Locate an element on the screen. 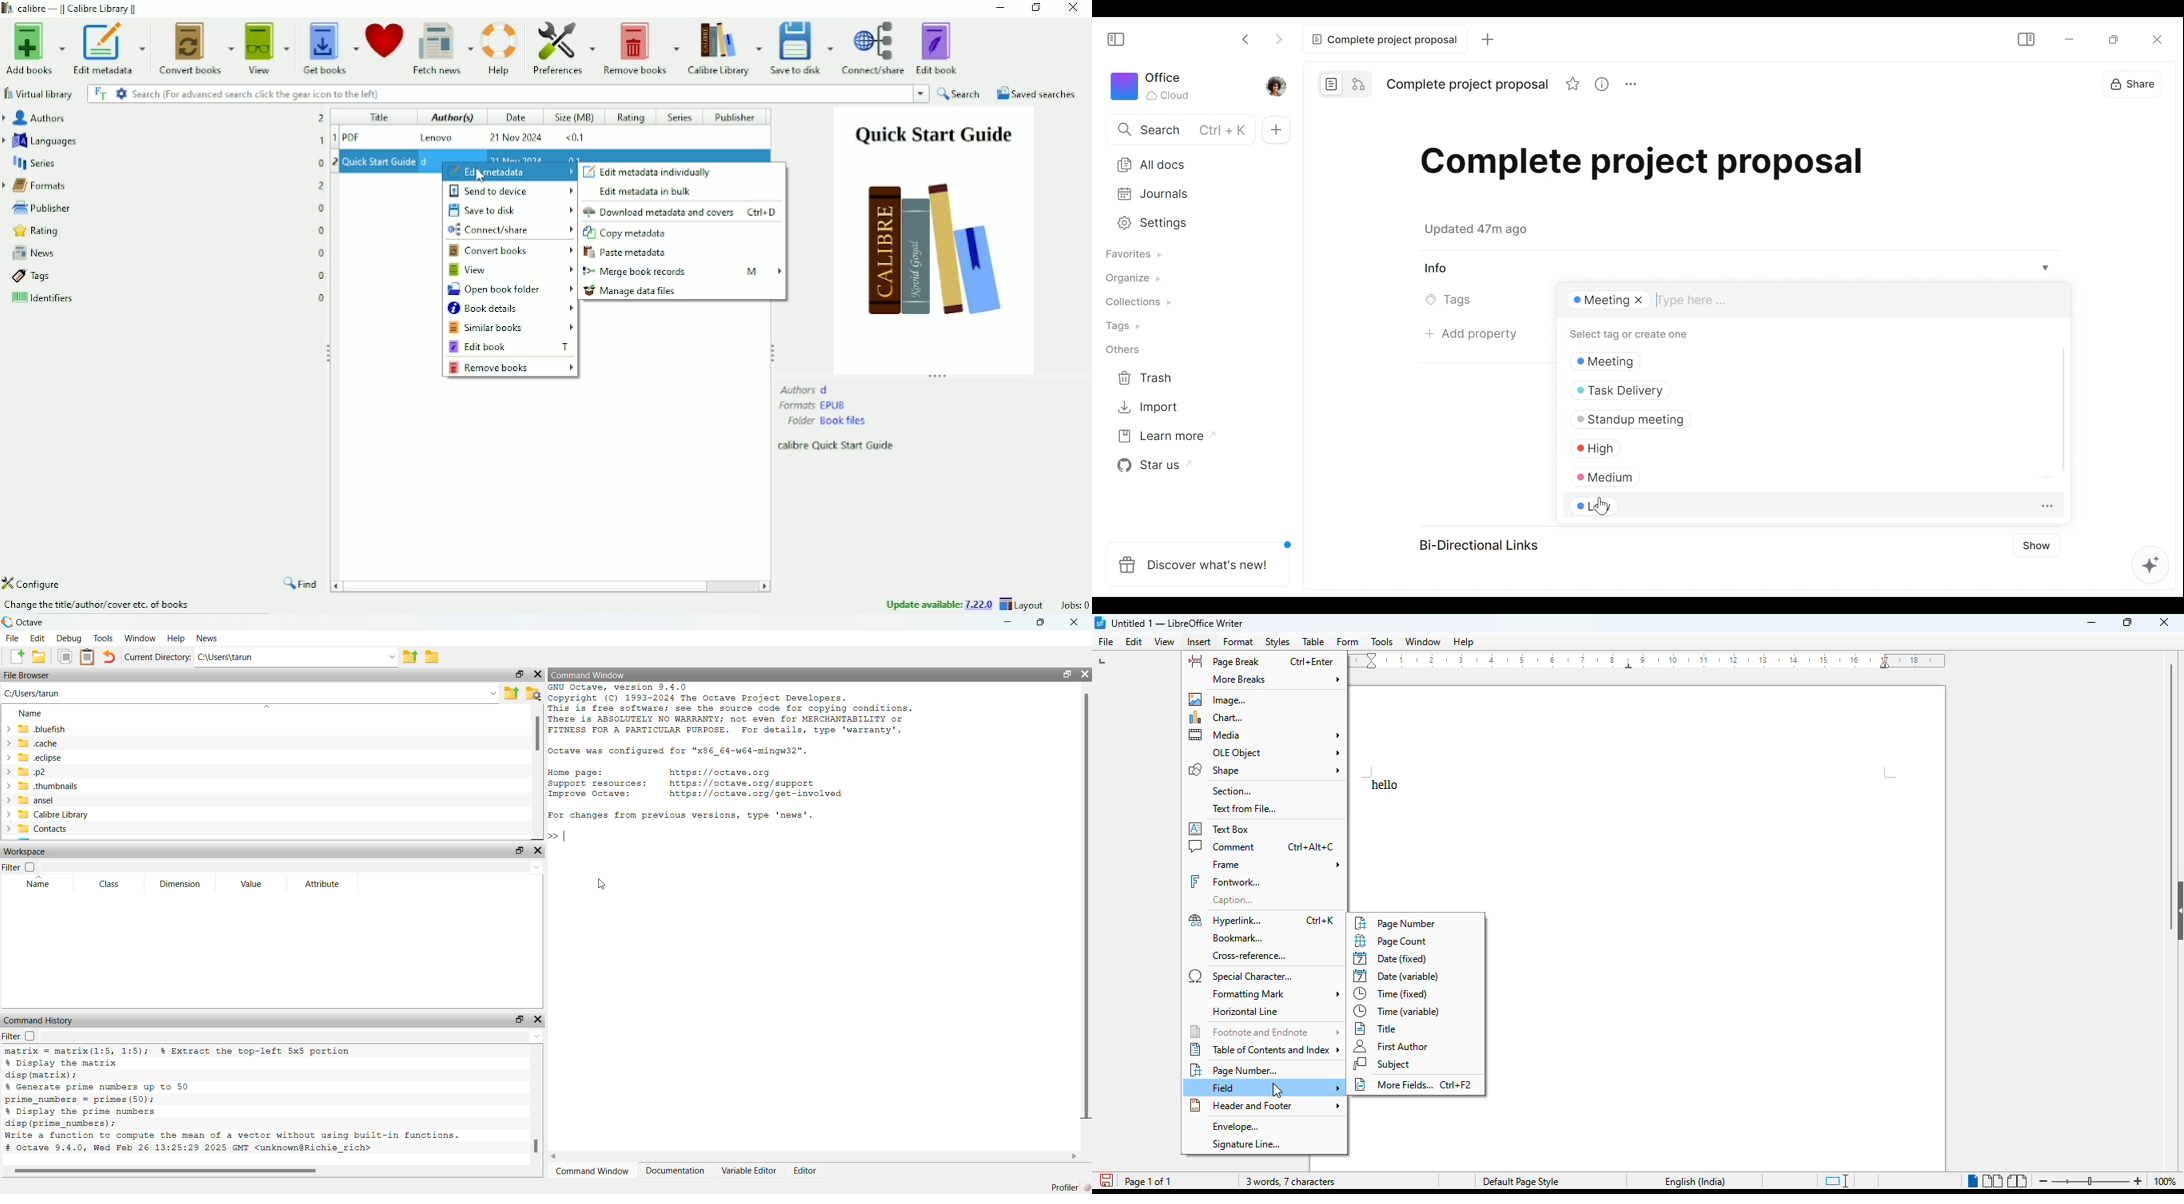  Updated 47m ago is located at coordinates (1483, 231).